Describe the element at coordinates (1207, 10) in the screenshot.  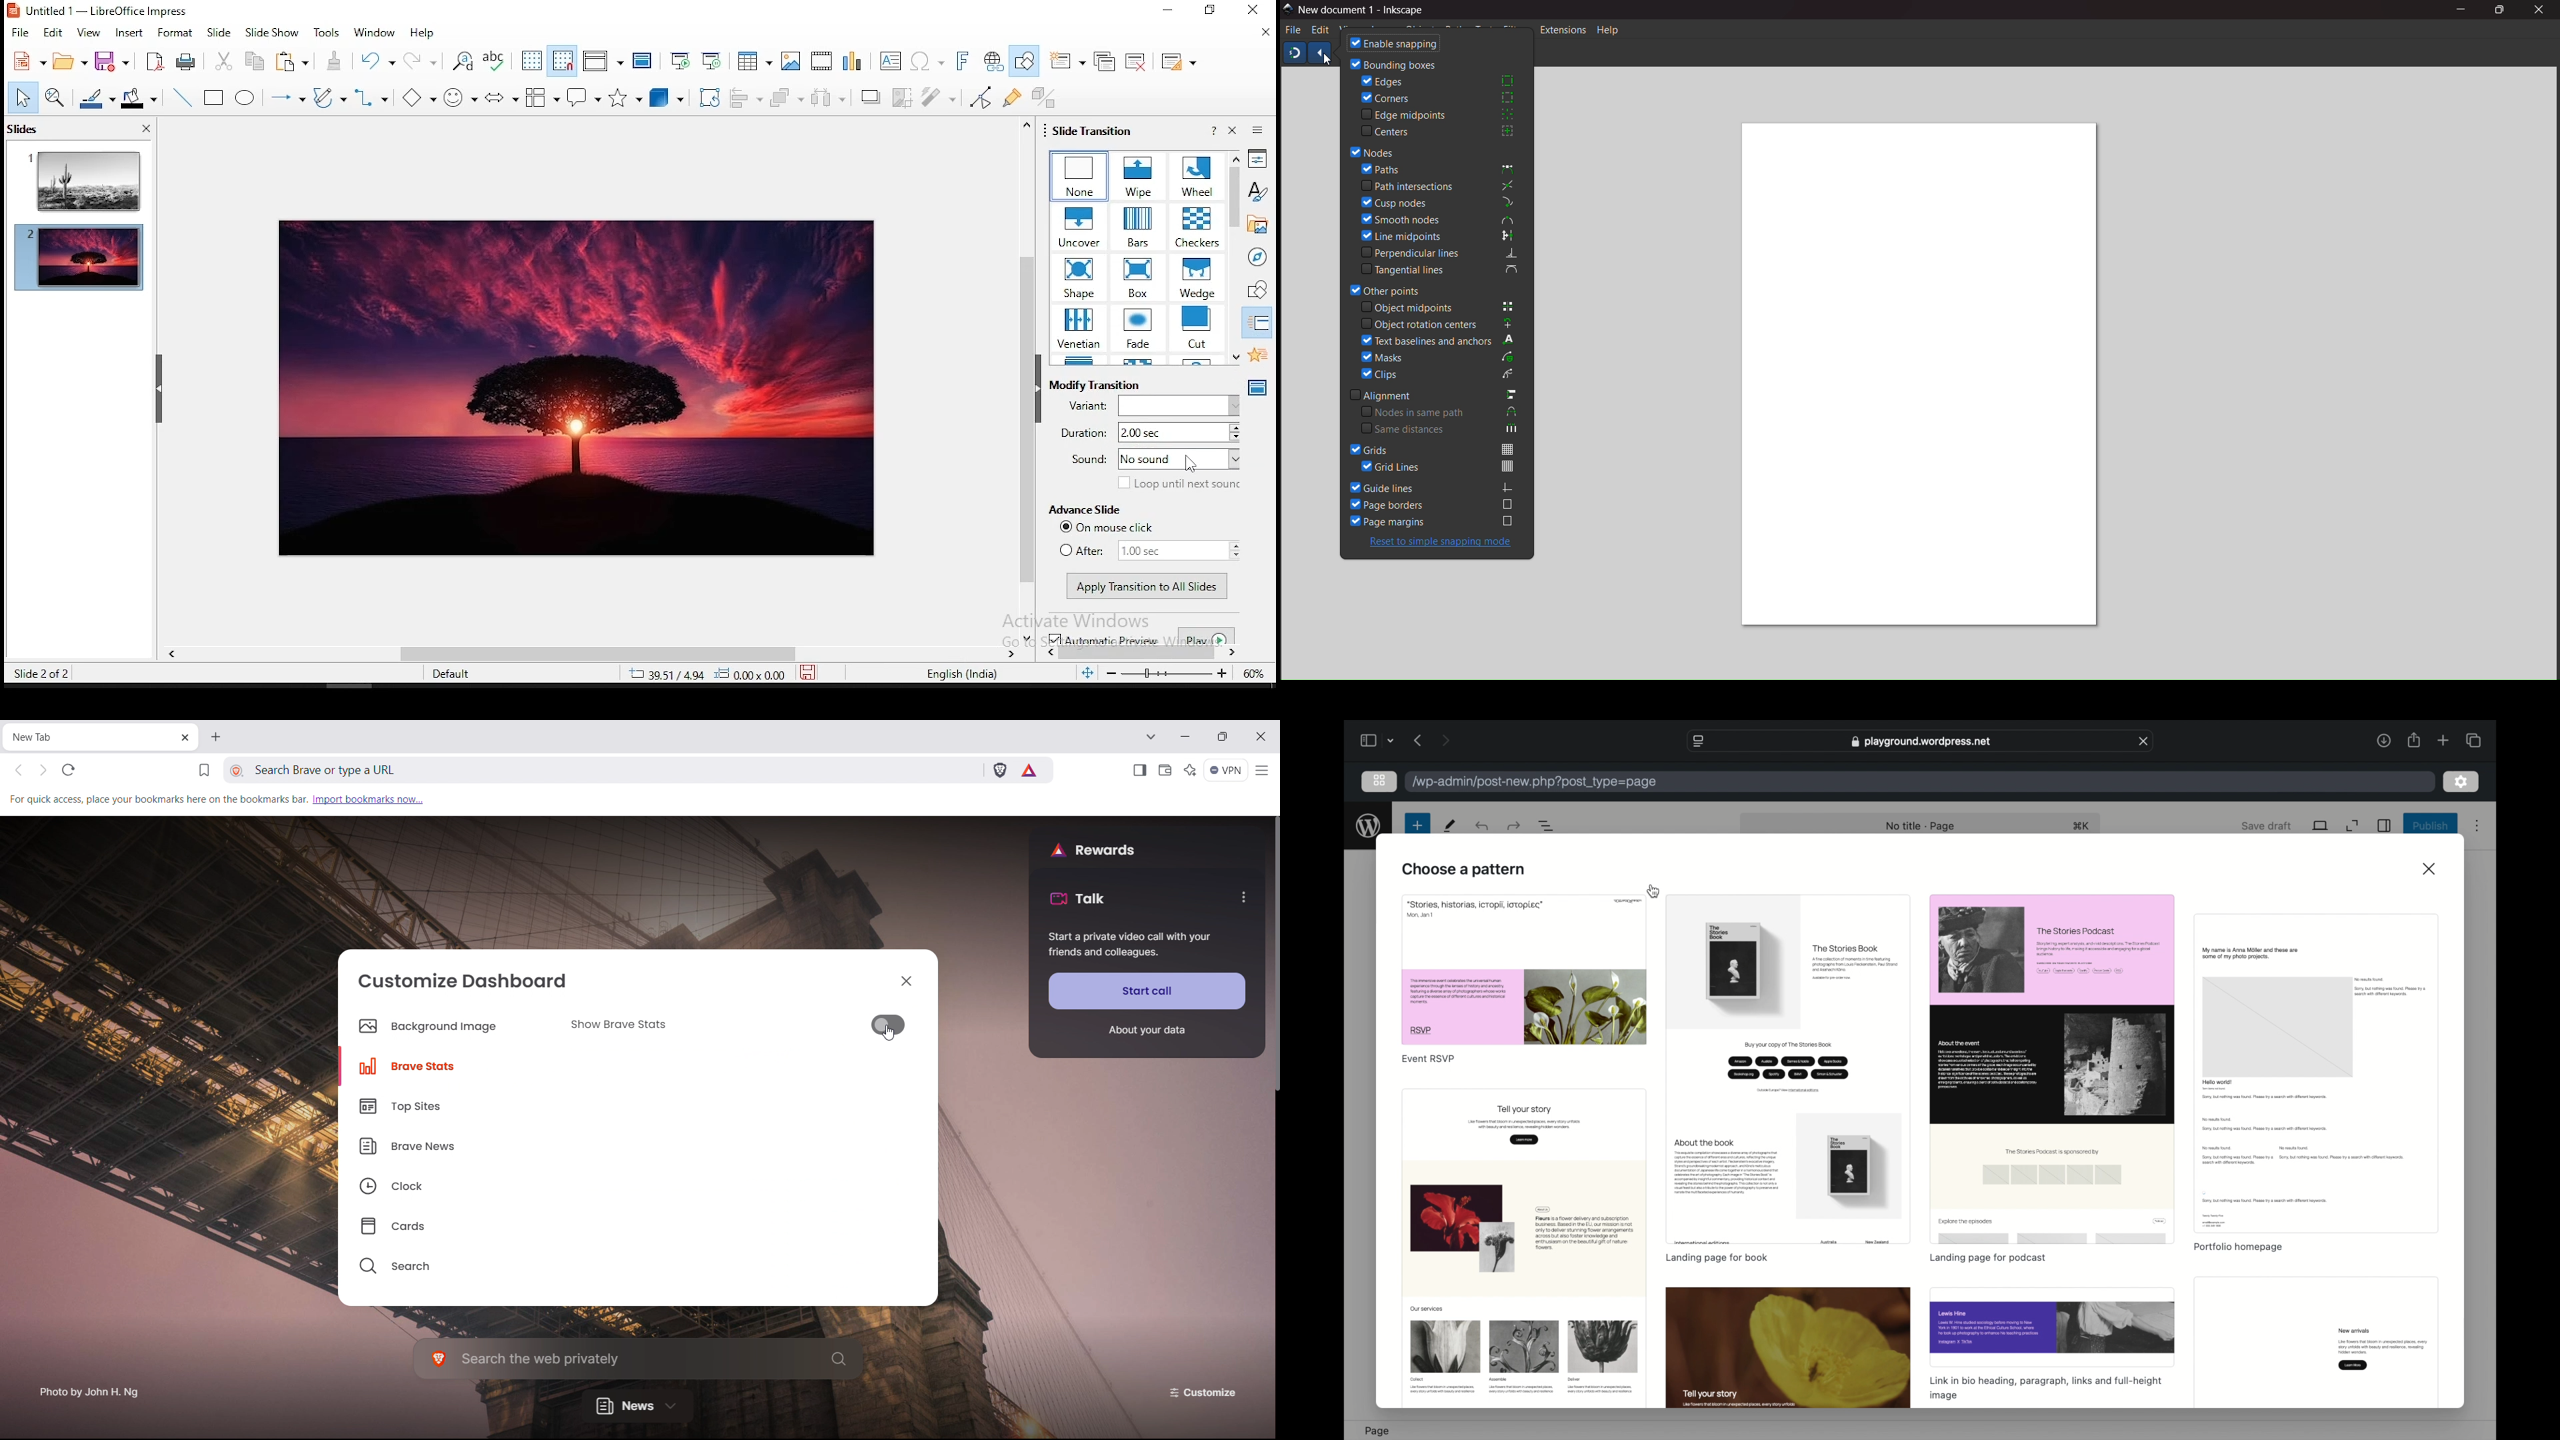
I see `Restore` at that location.